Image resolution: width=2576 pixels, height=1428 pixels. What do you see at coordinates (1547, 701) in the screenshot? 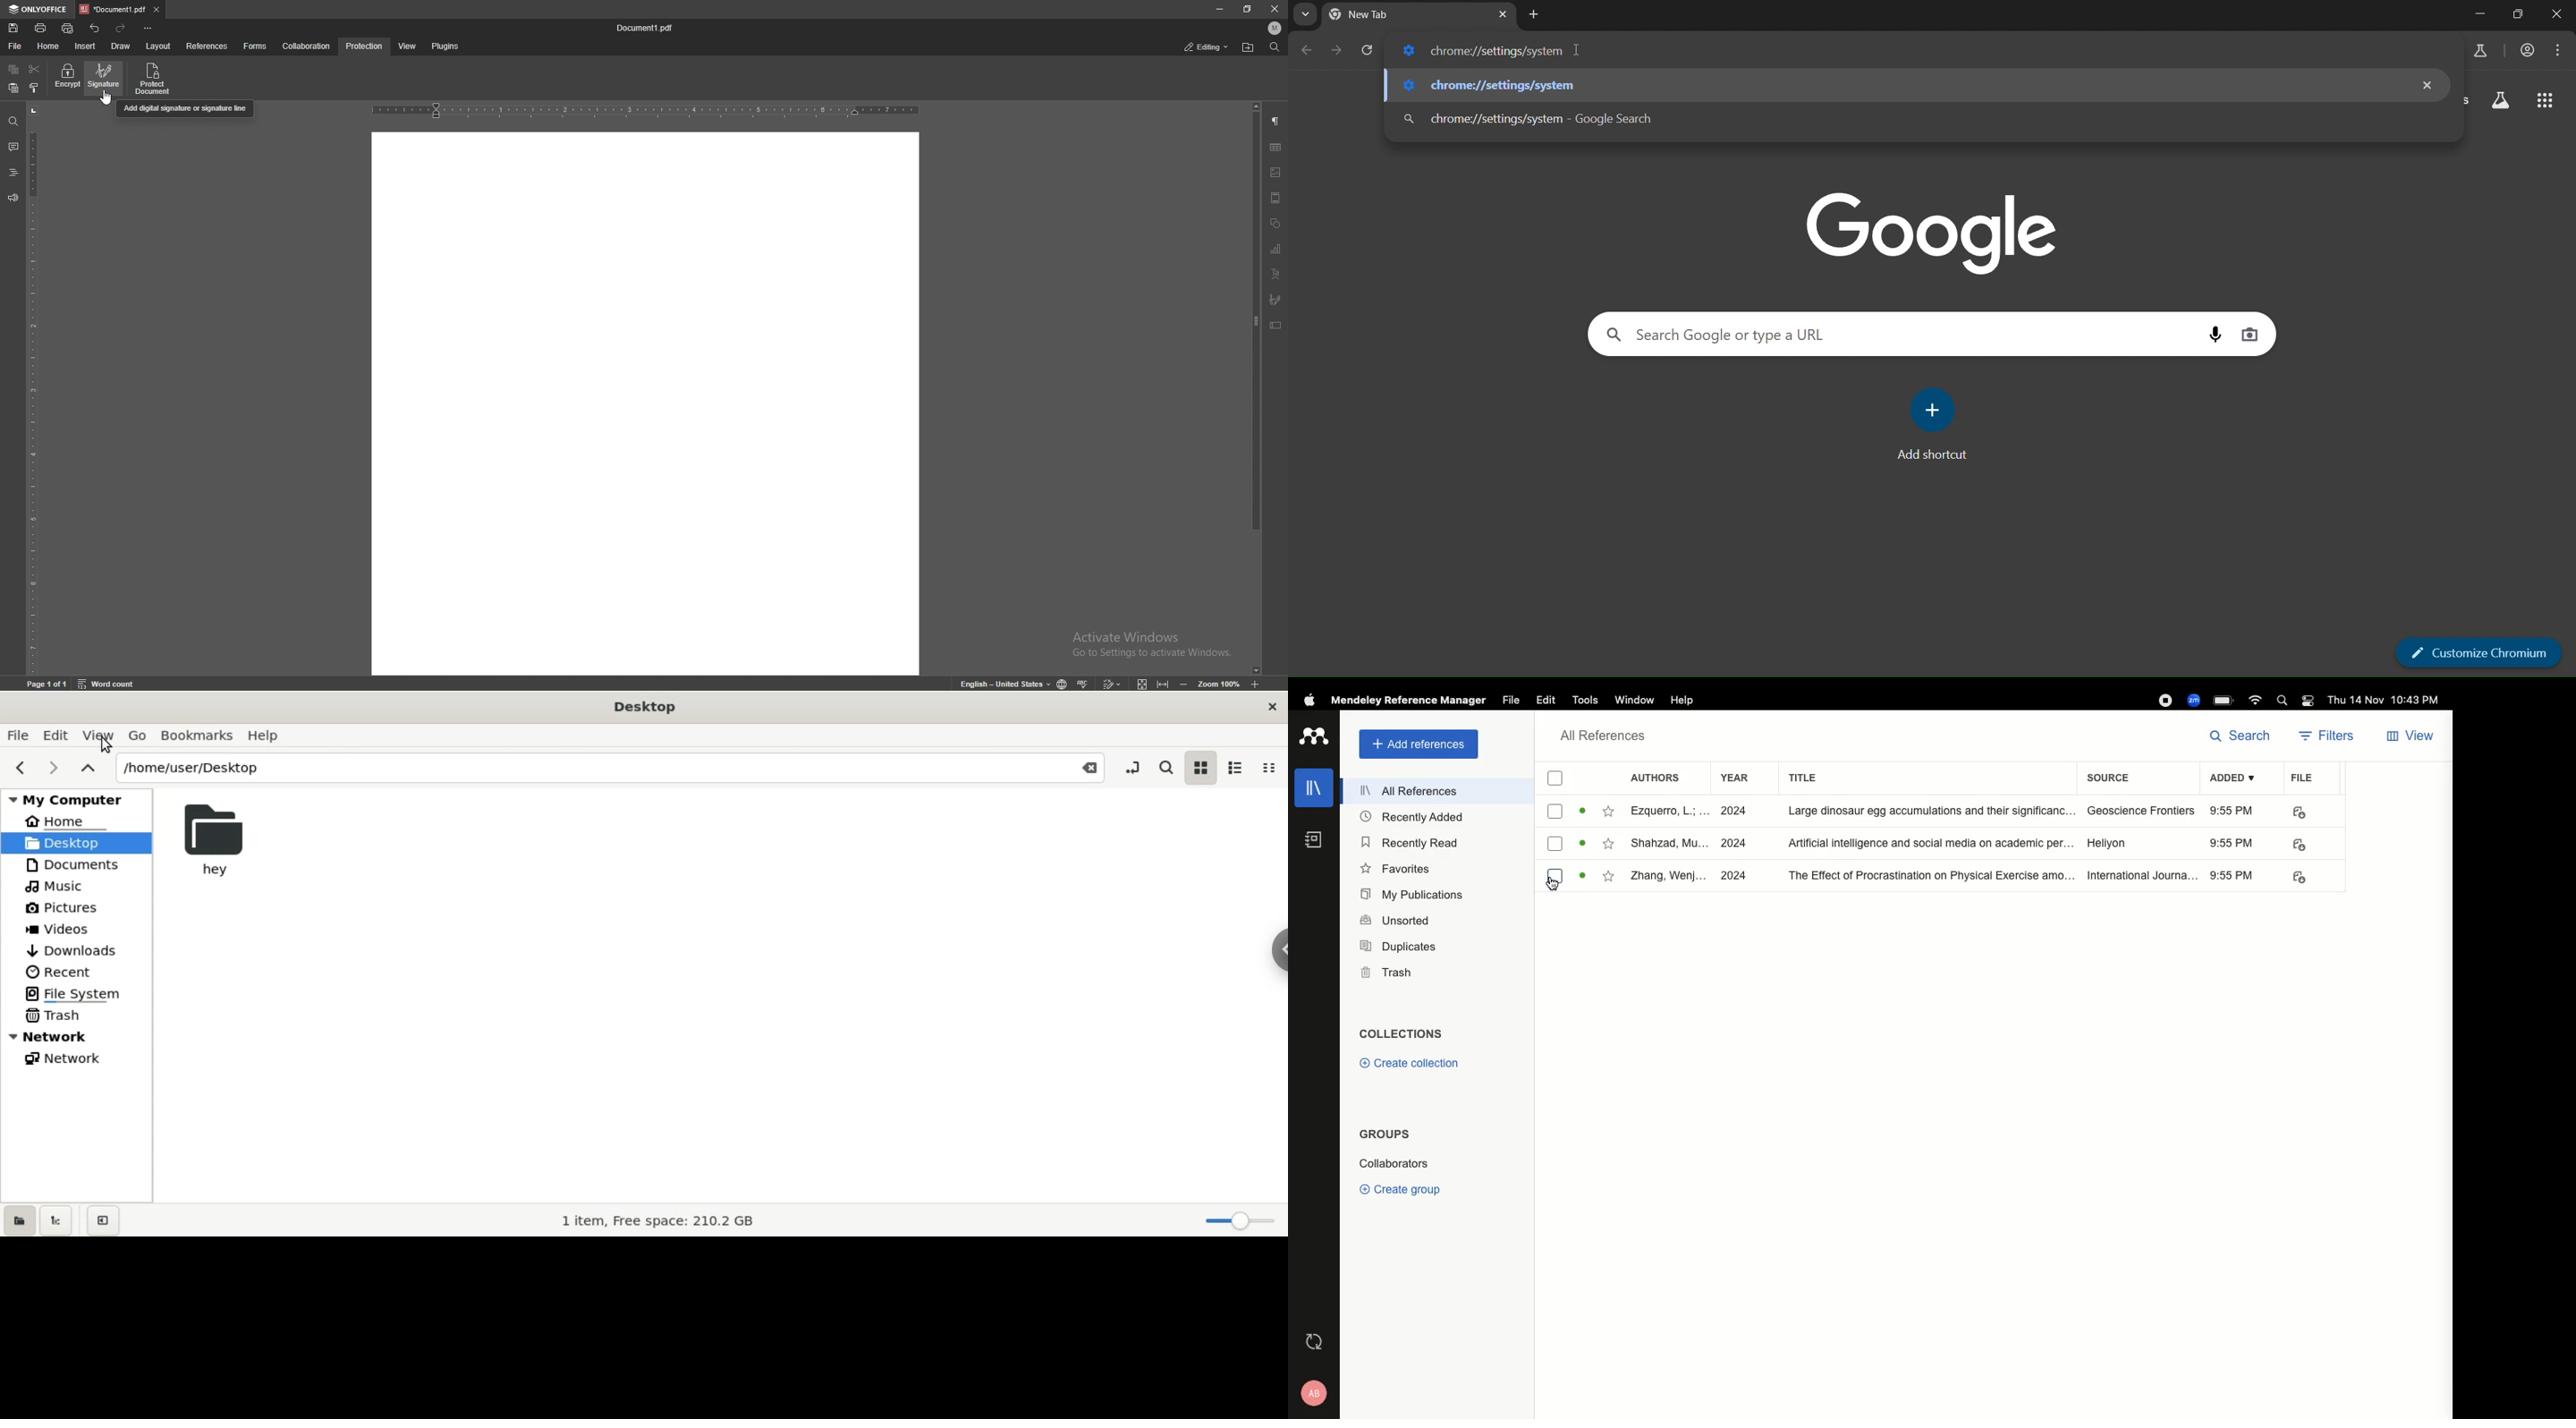
I see `Edit` at bounding box center [1547, 701].